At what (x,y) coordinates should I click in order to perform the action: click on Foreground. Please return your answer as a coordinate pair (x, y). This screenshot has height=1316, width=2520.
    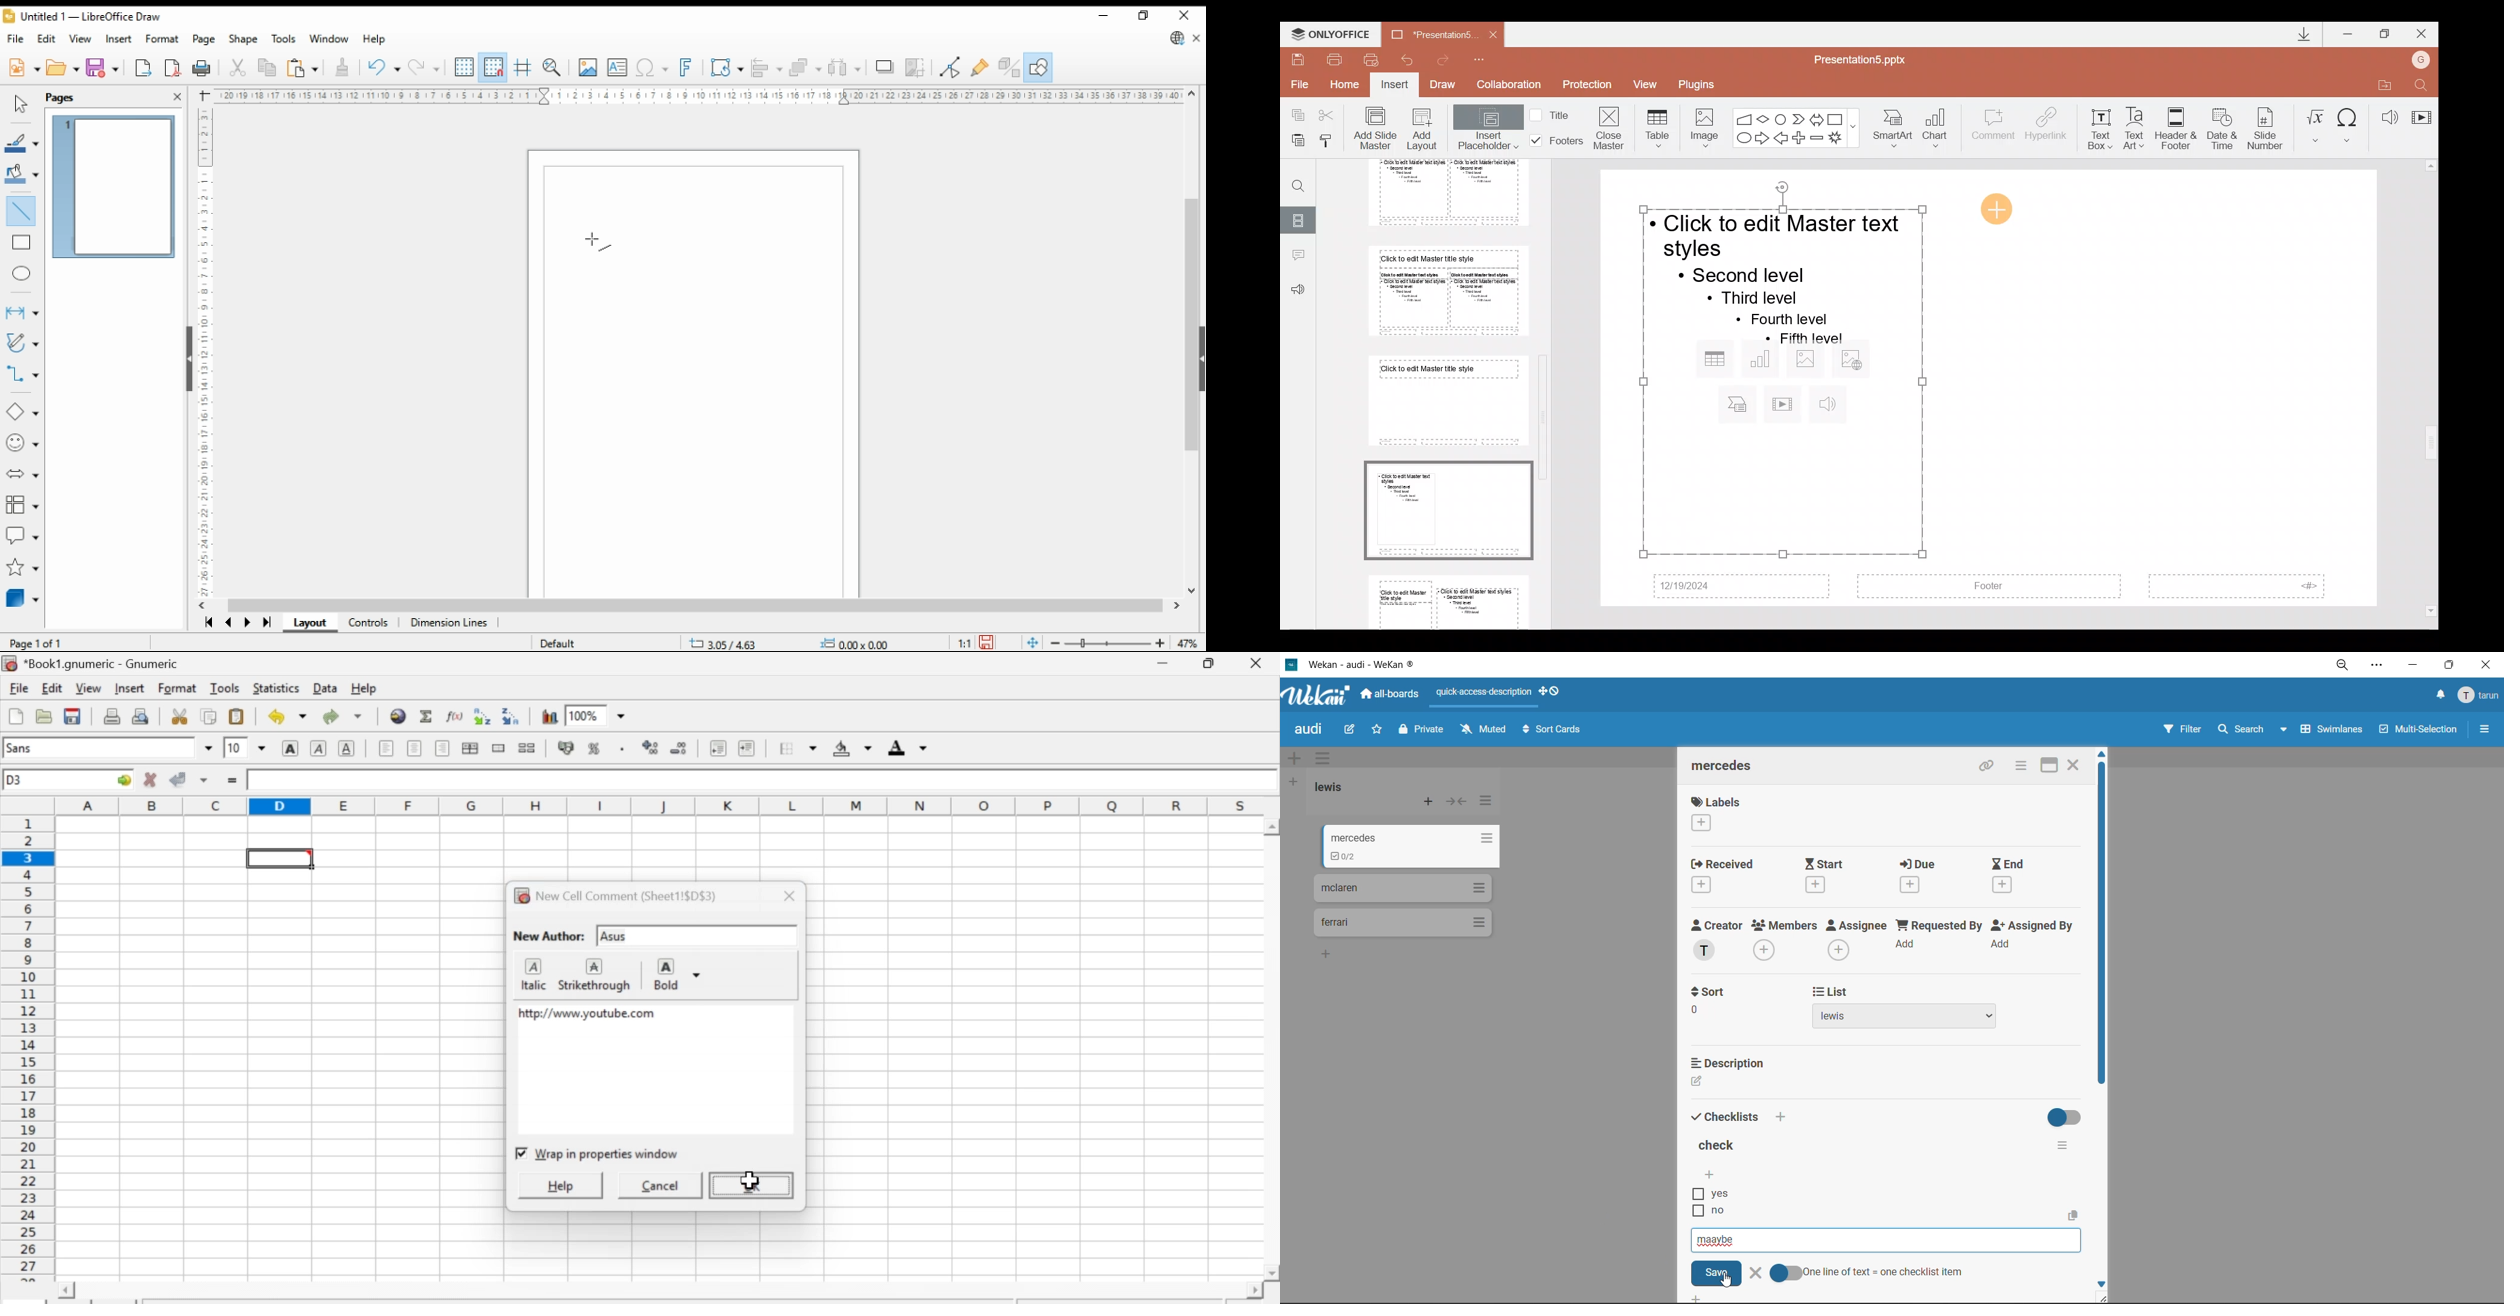
    Looking at the image, I should click on (908, 749).